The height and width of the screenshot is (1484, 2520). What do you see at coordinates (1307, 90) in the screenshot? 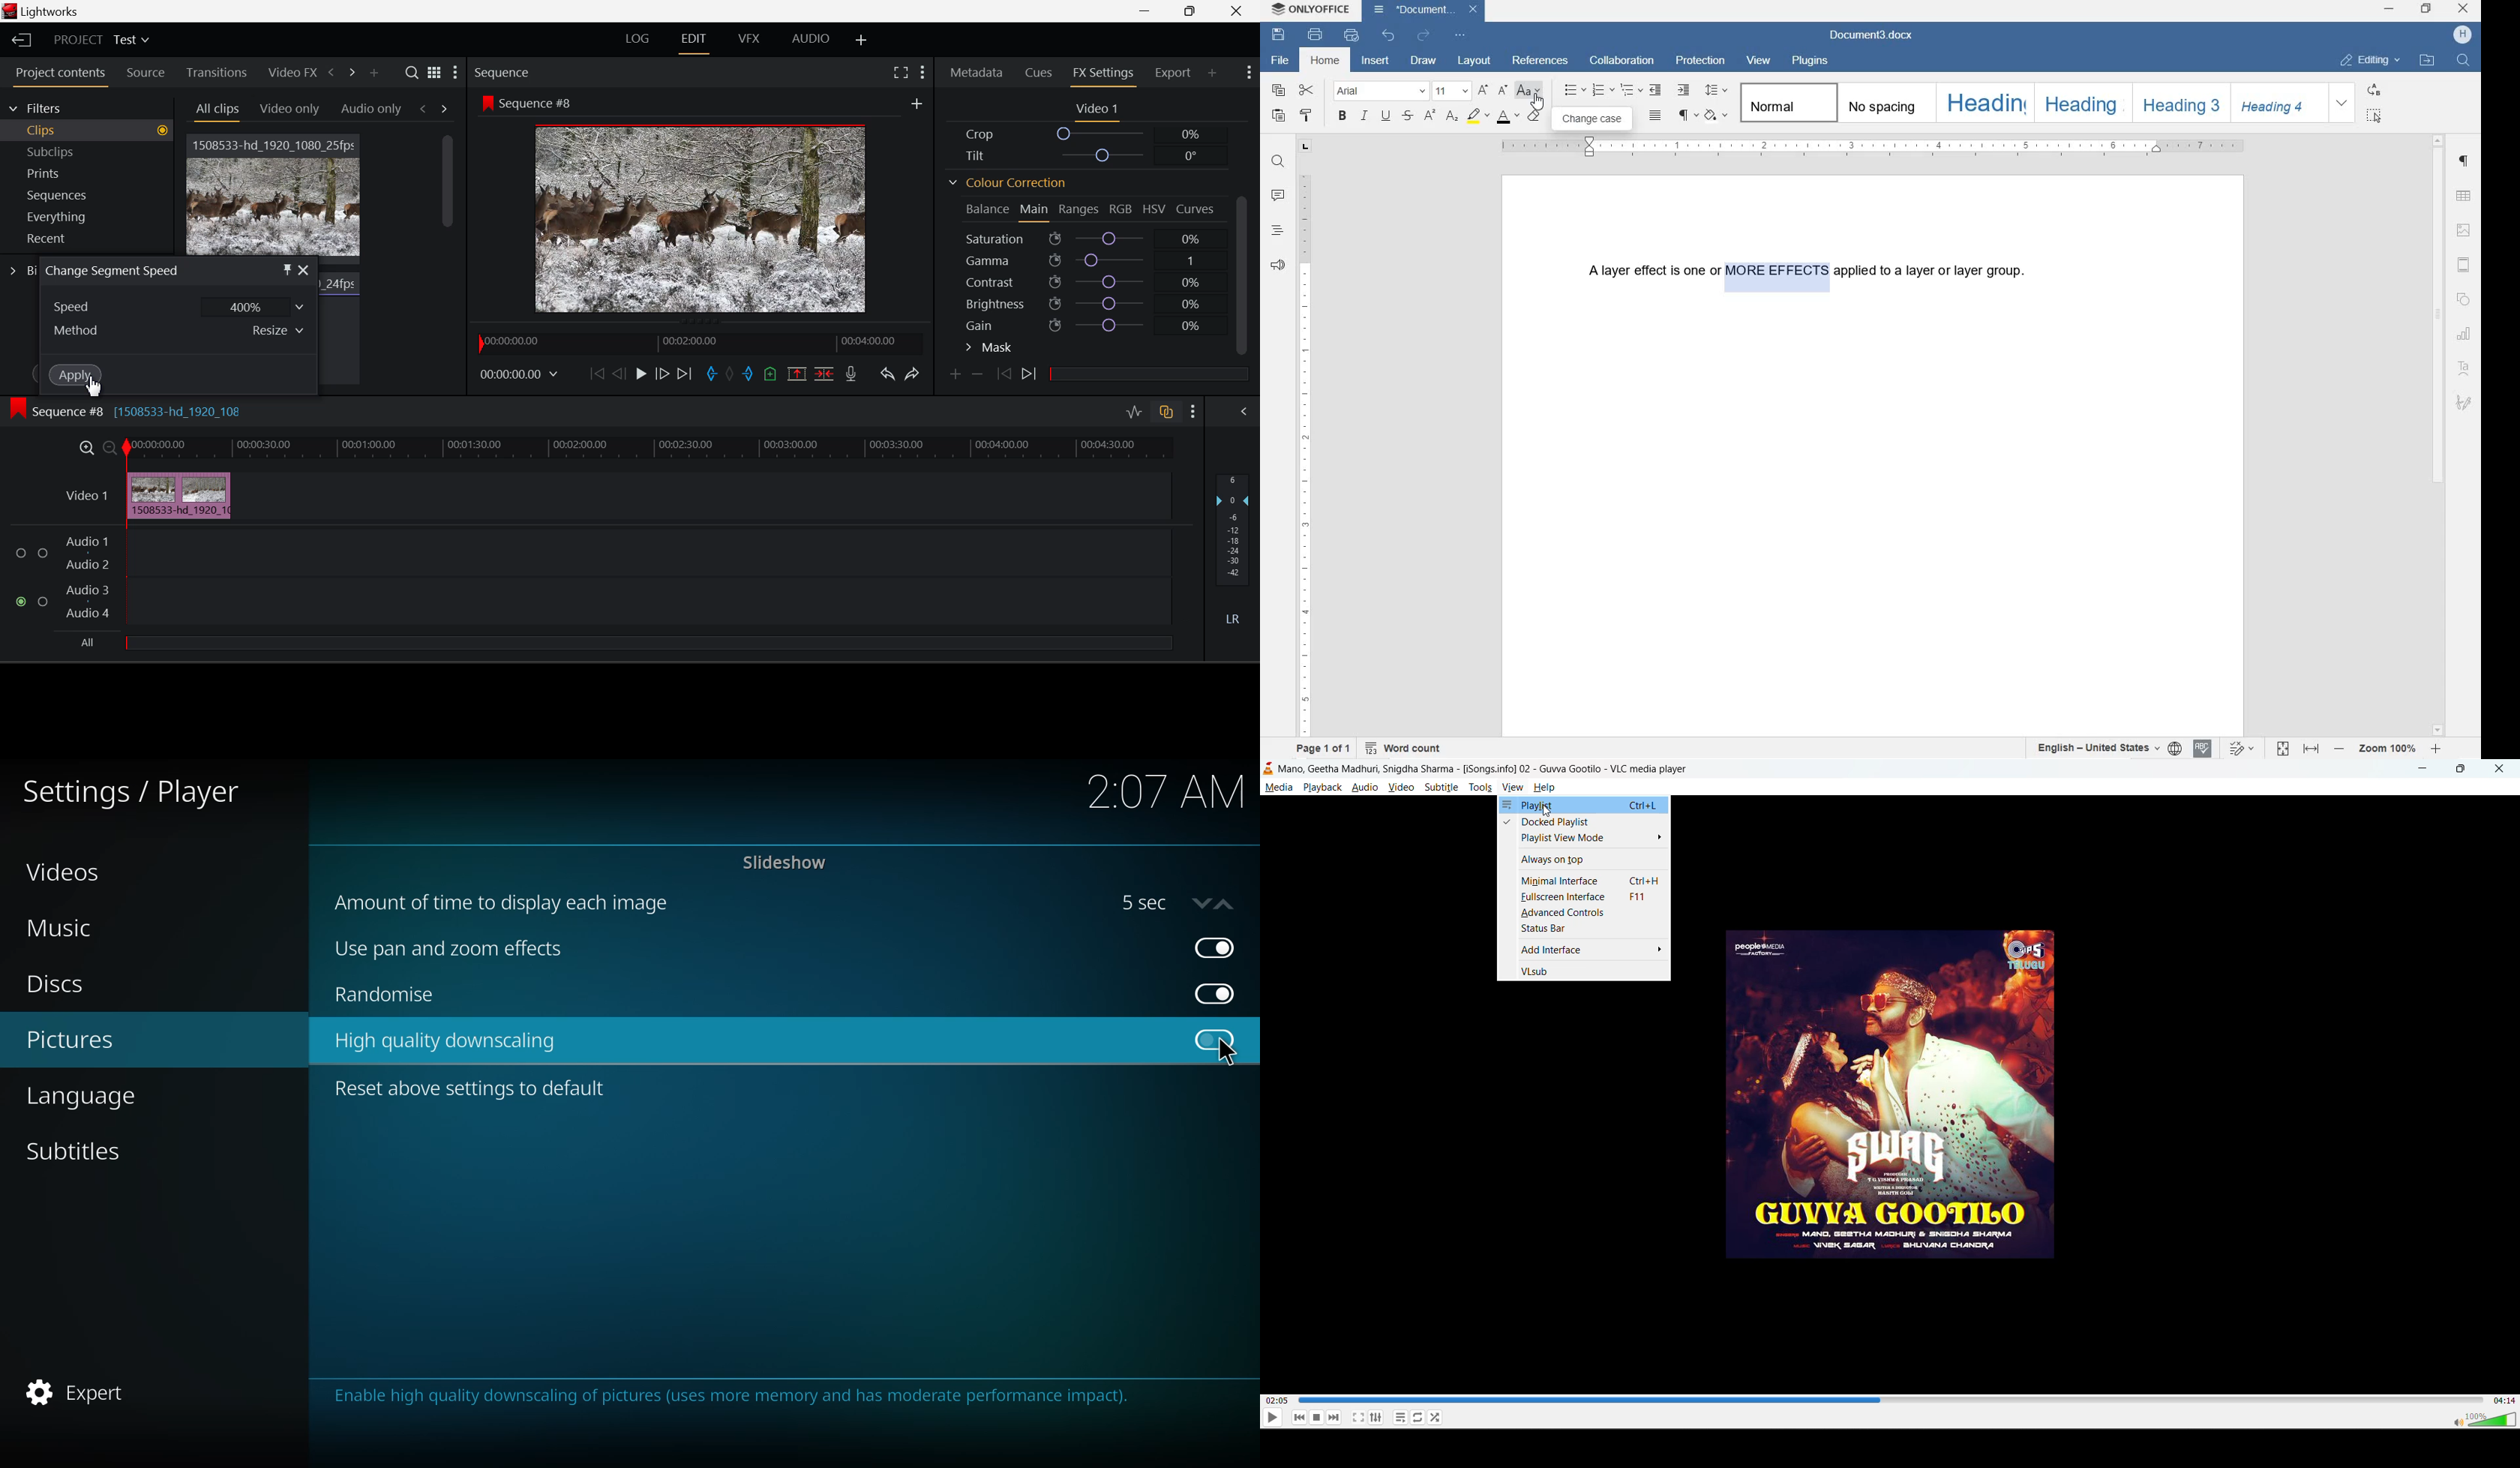
I see `CUT` at bounding box center [1307, 90].